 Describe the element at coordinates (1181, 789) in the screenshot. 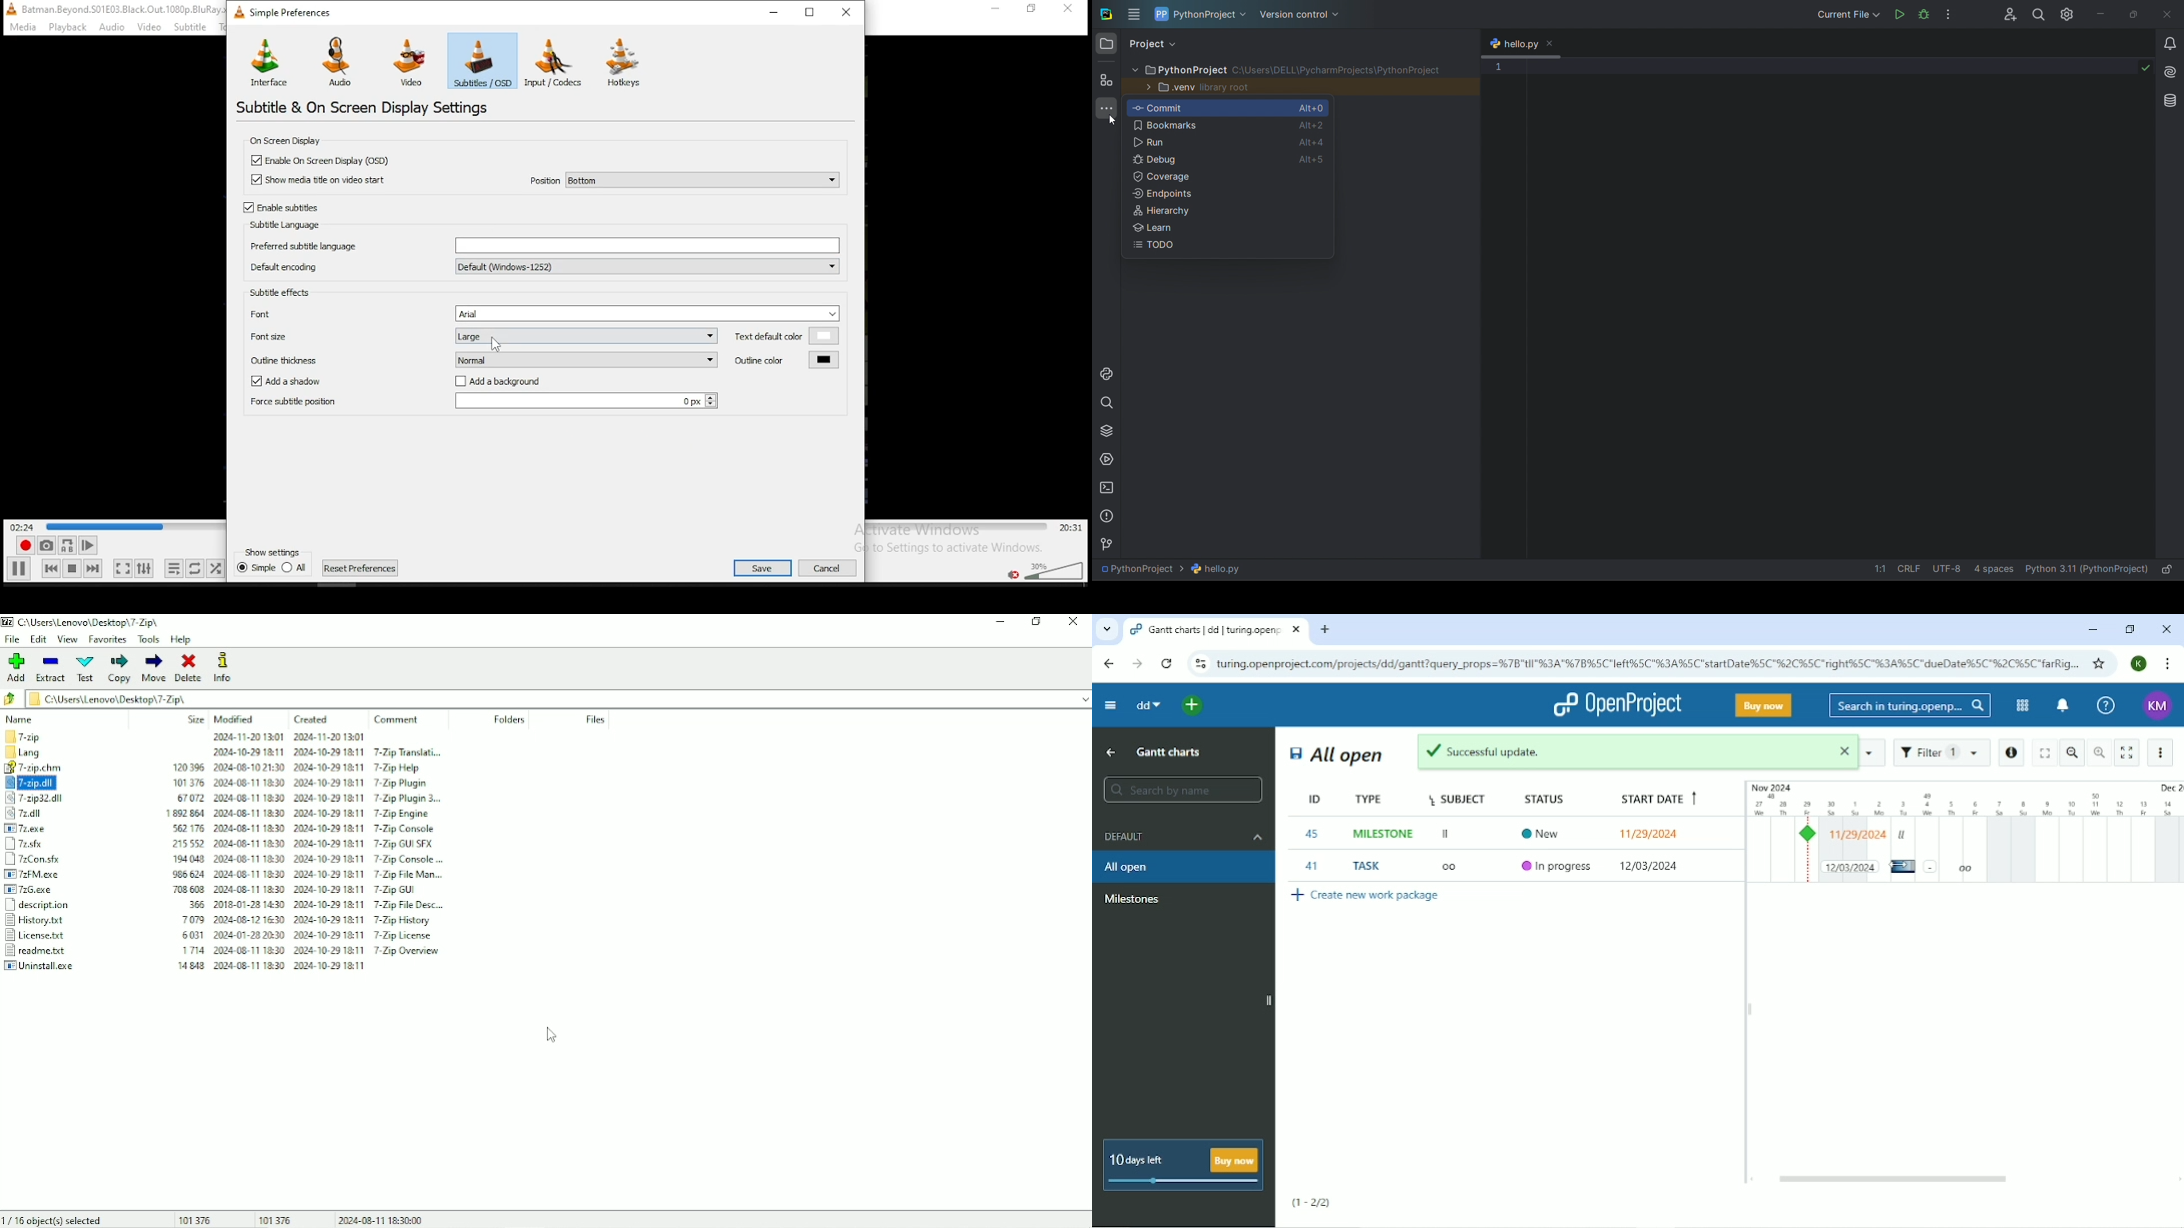

I see `Search by name` at that location.